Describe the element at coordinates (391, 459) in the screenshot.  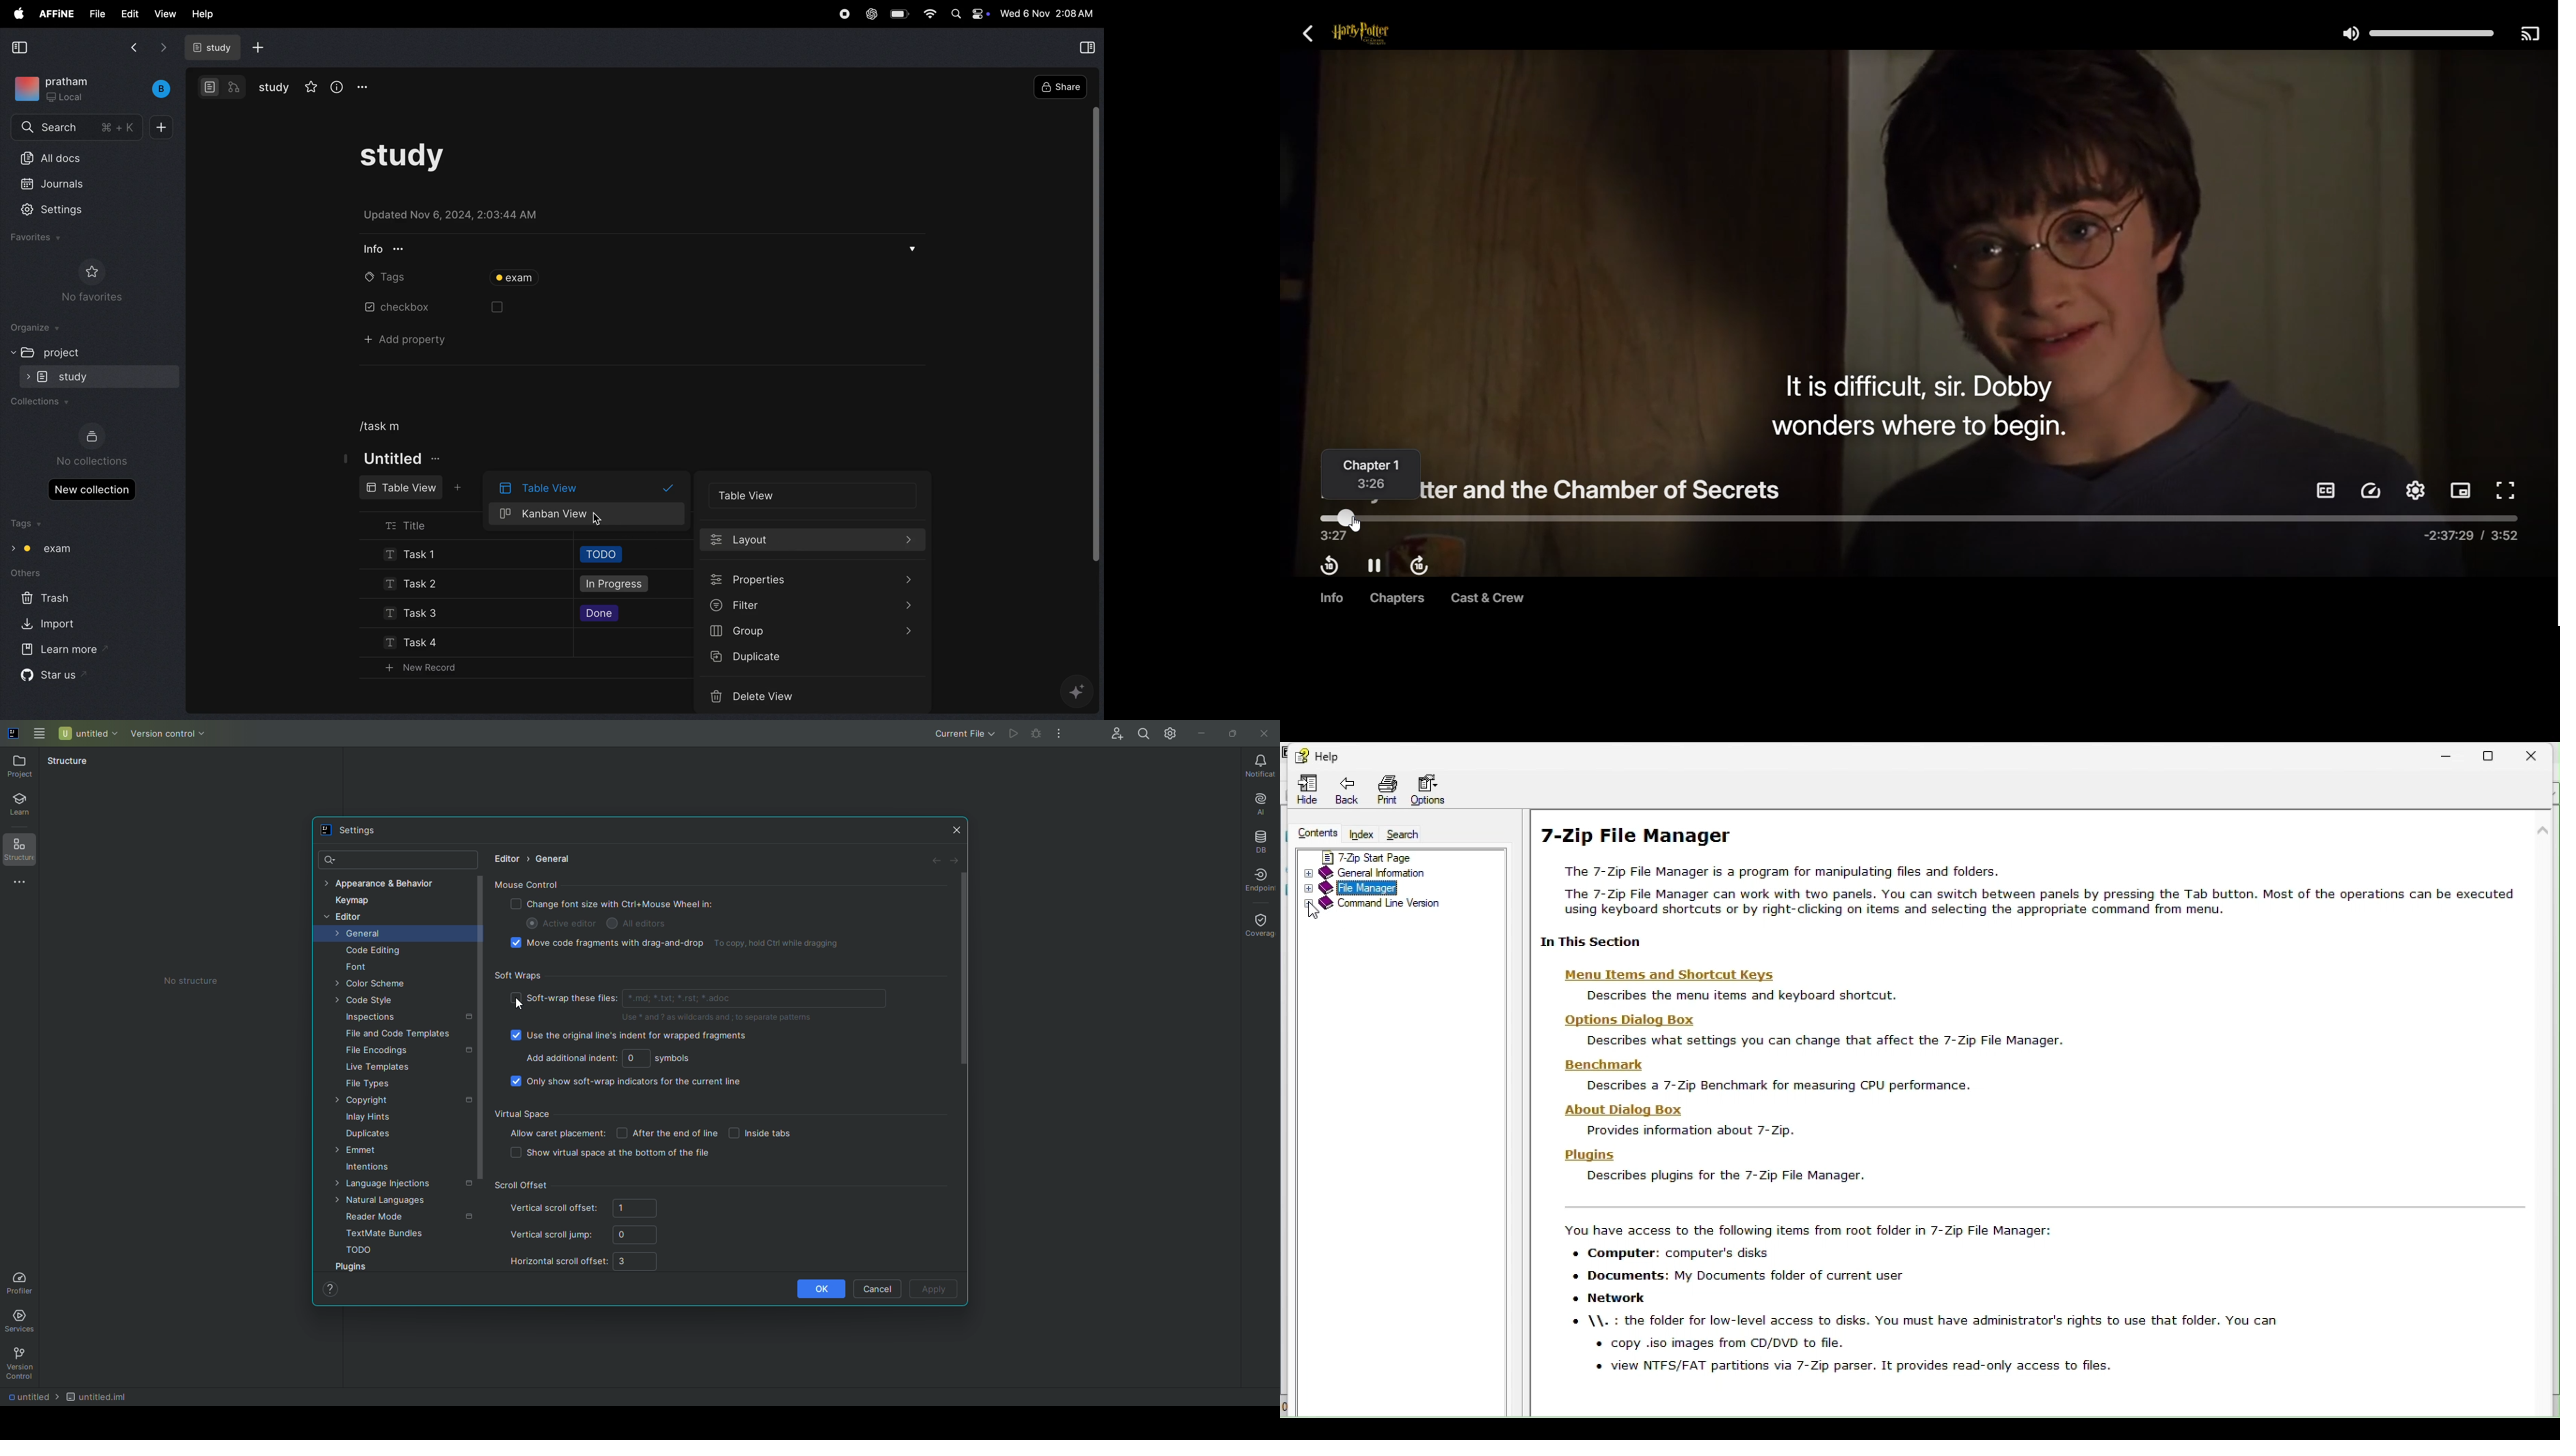
I see `titke` at that location.